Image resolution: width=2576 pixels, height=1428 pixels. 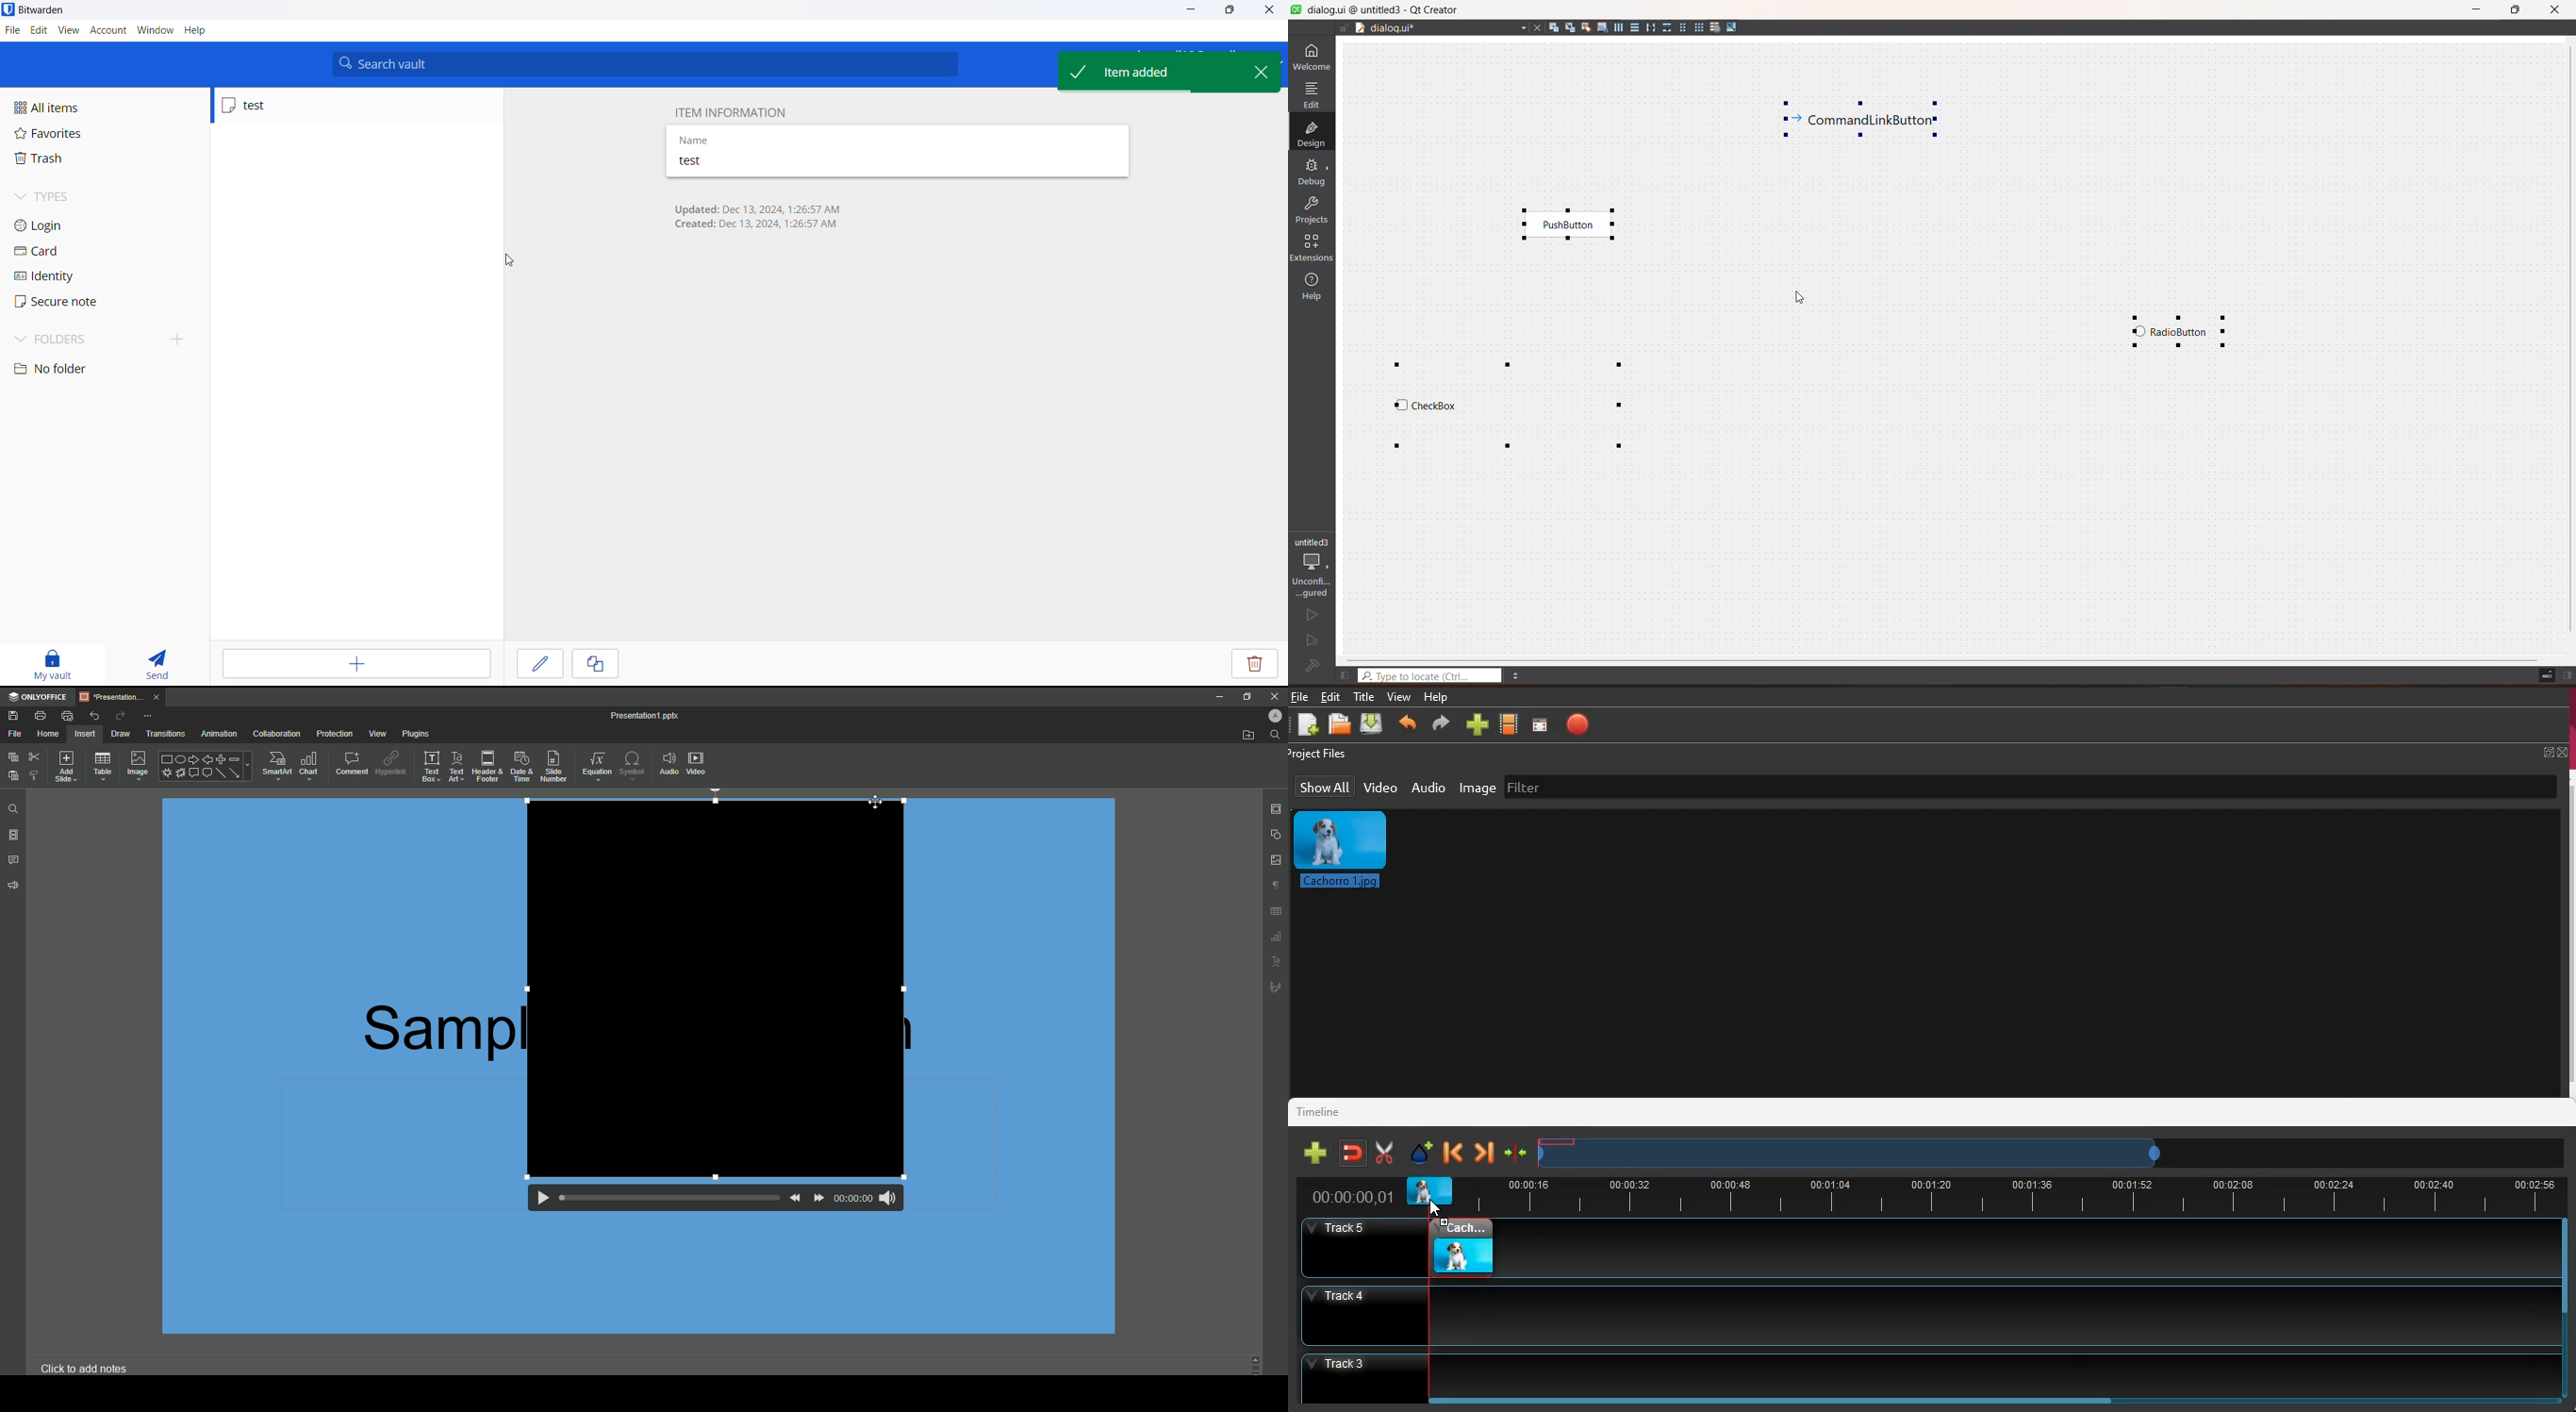 What do you see at coordinates (12, 777) in the screenshot?
I see `Paste` at bounding box center [12, 777].